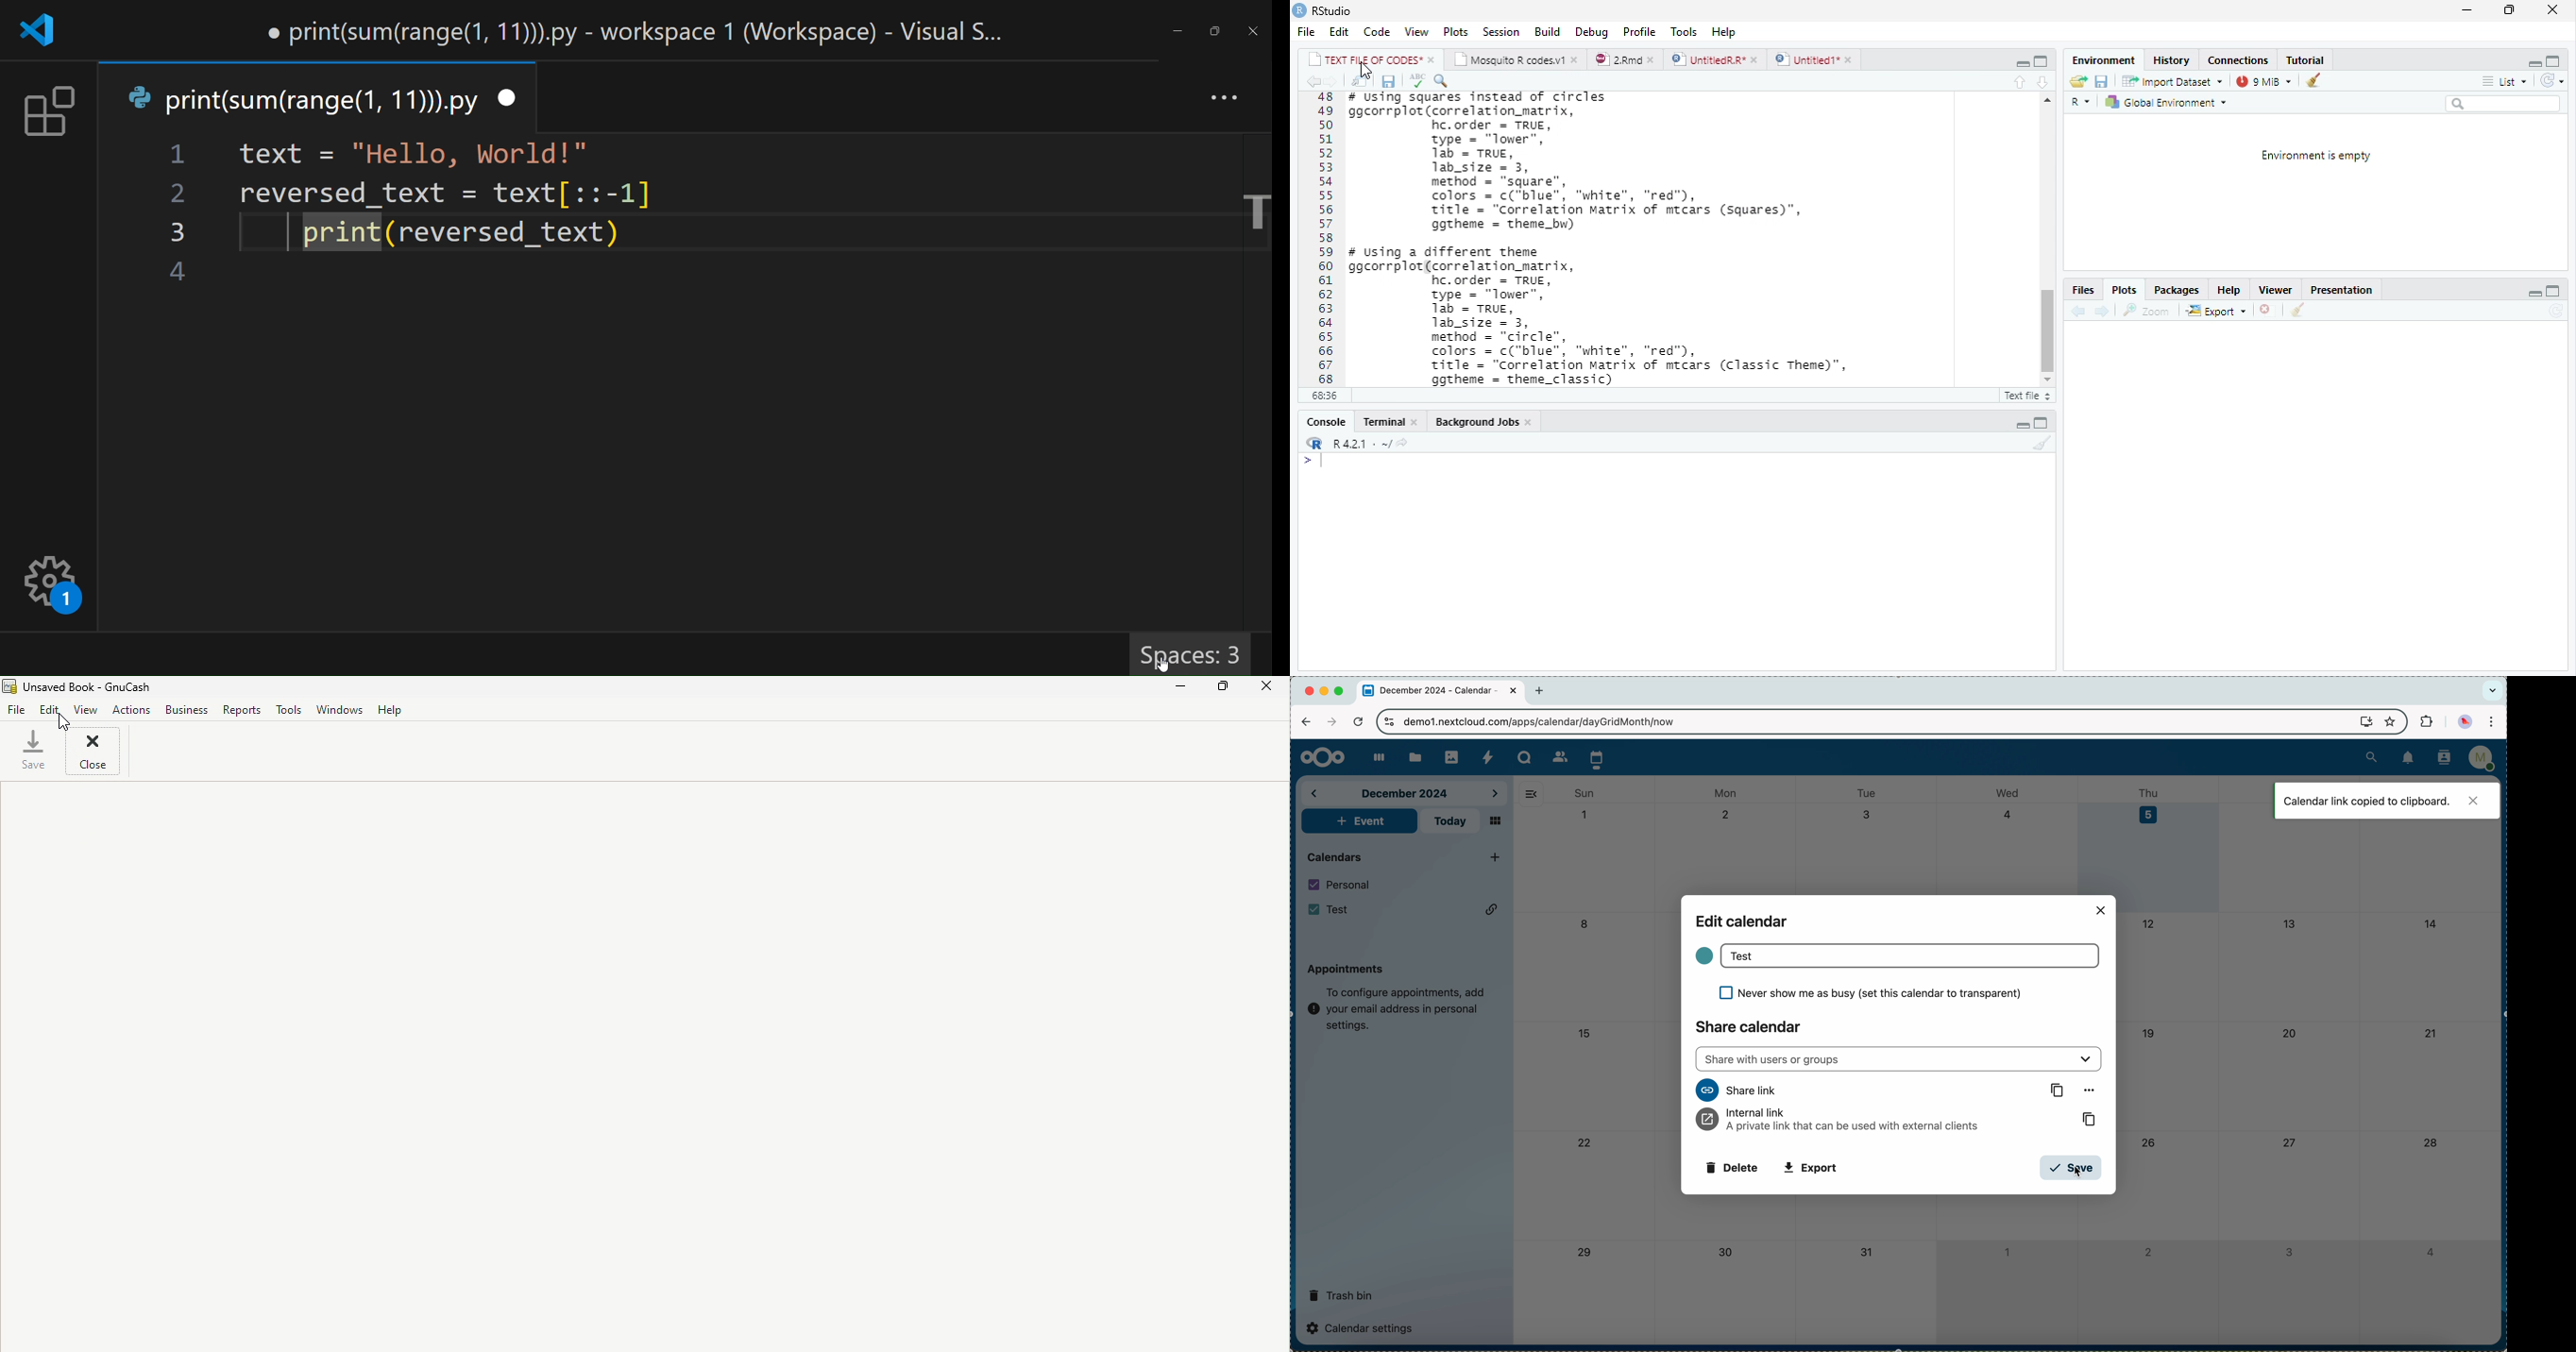 Image resolution: width=2576 pixels, height=1372 pixels. What do you see at coordinates (1389, 421) in the screenshot?
I see `Terminal` at bounding box center [1389, 421].